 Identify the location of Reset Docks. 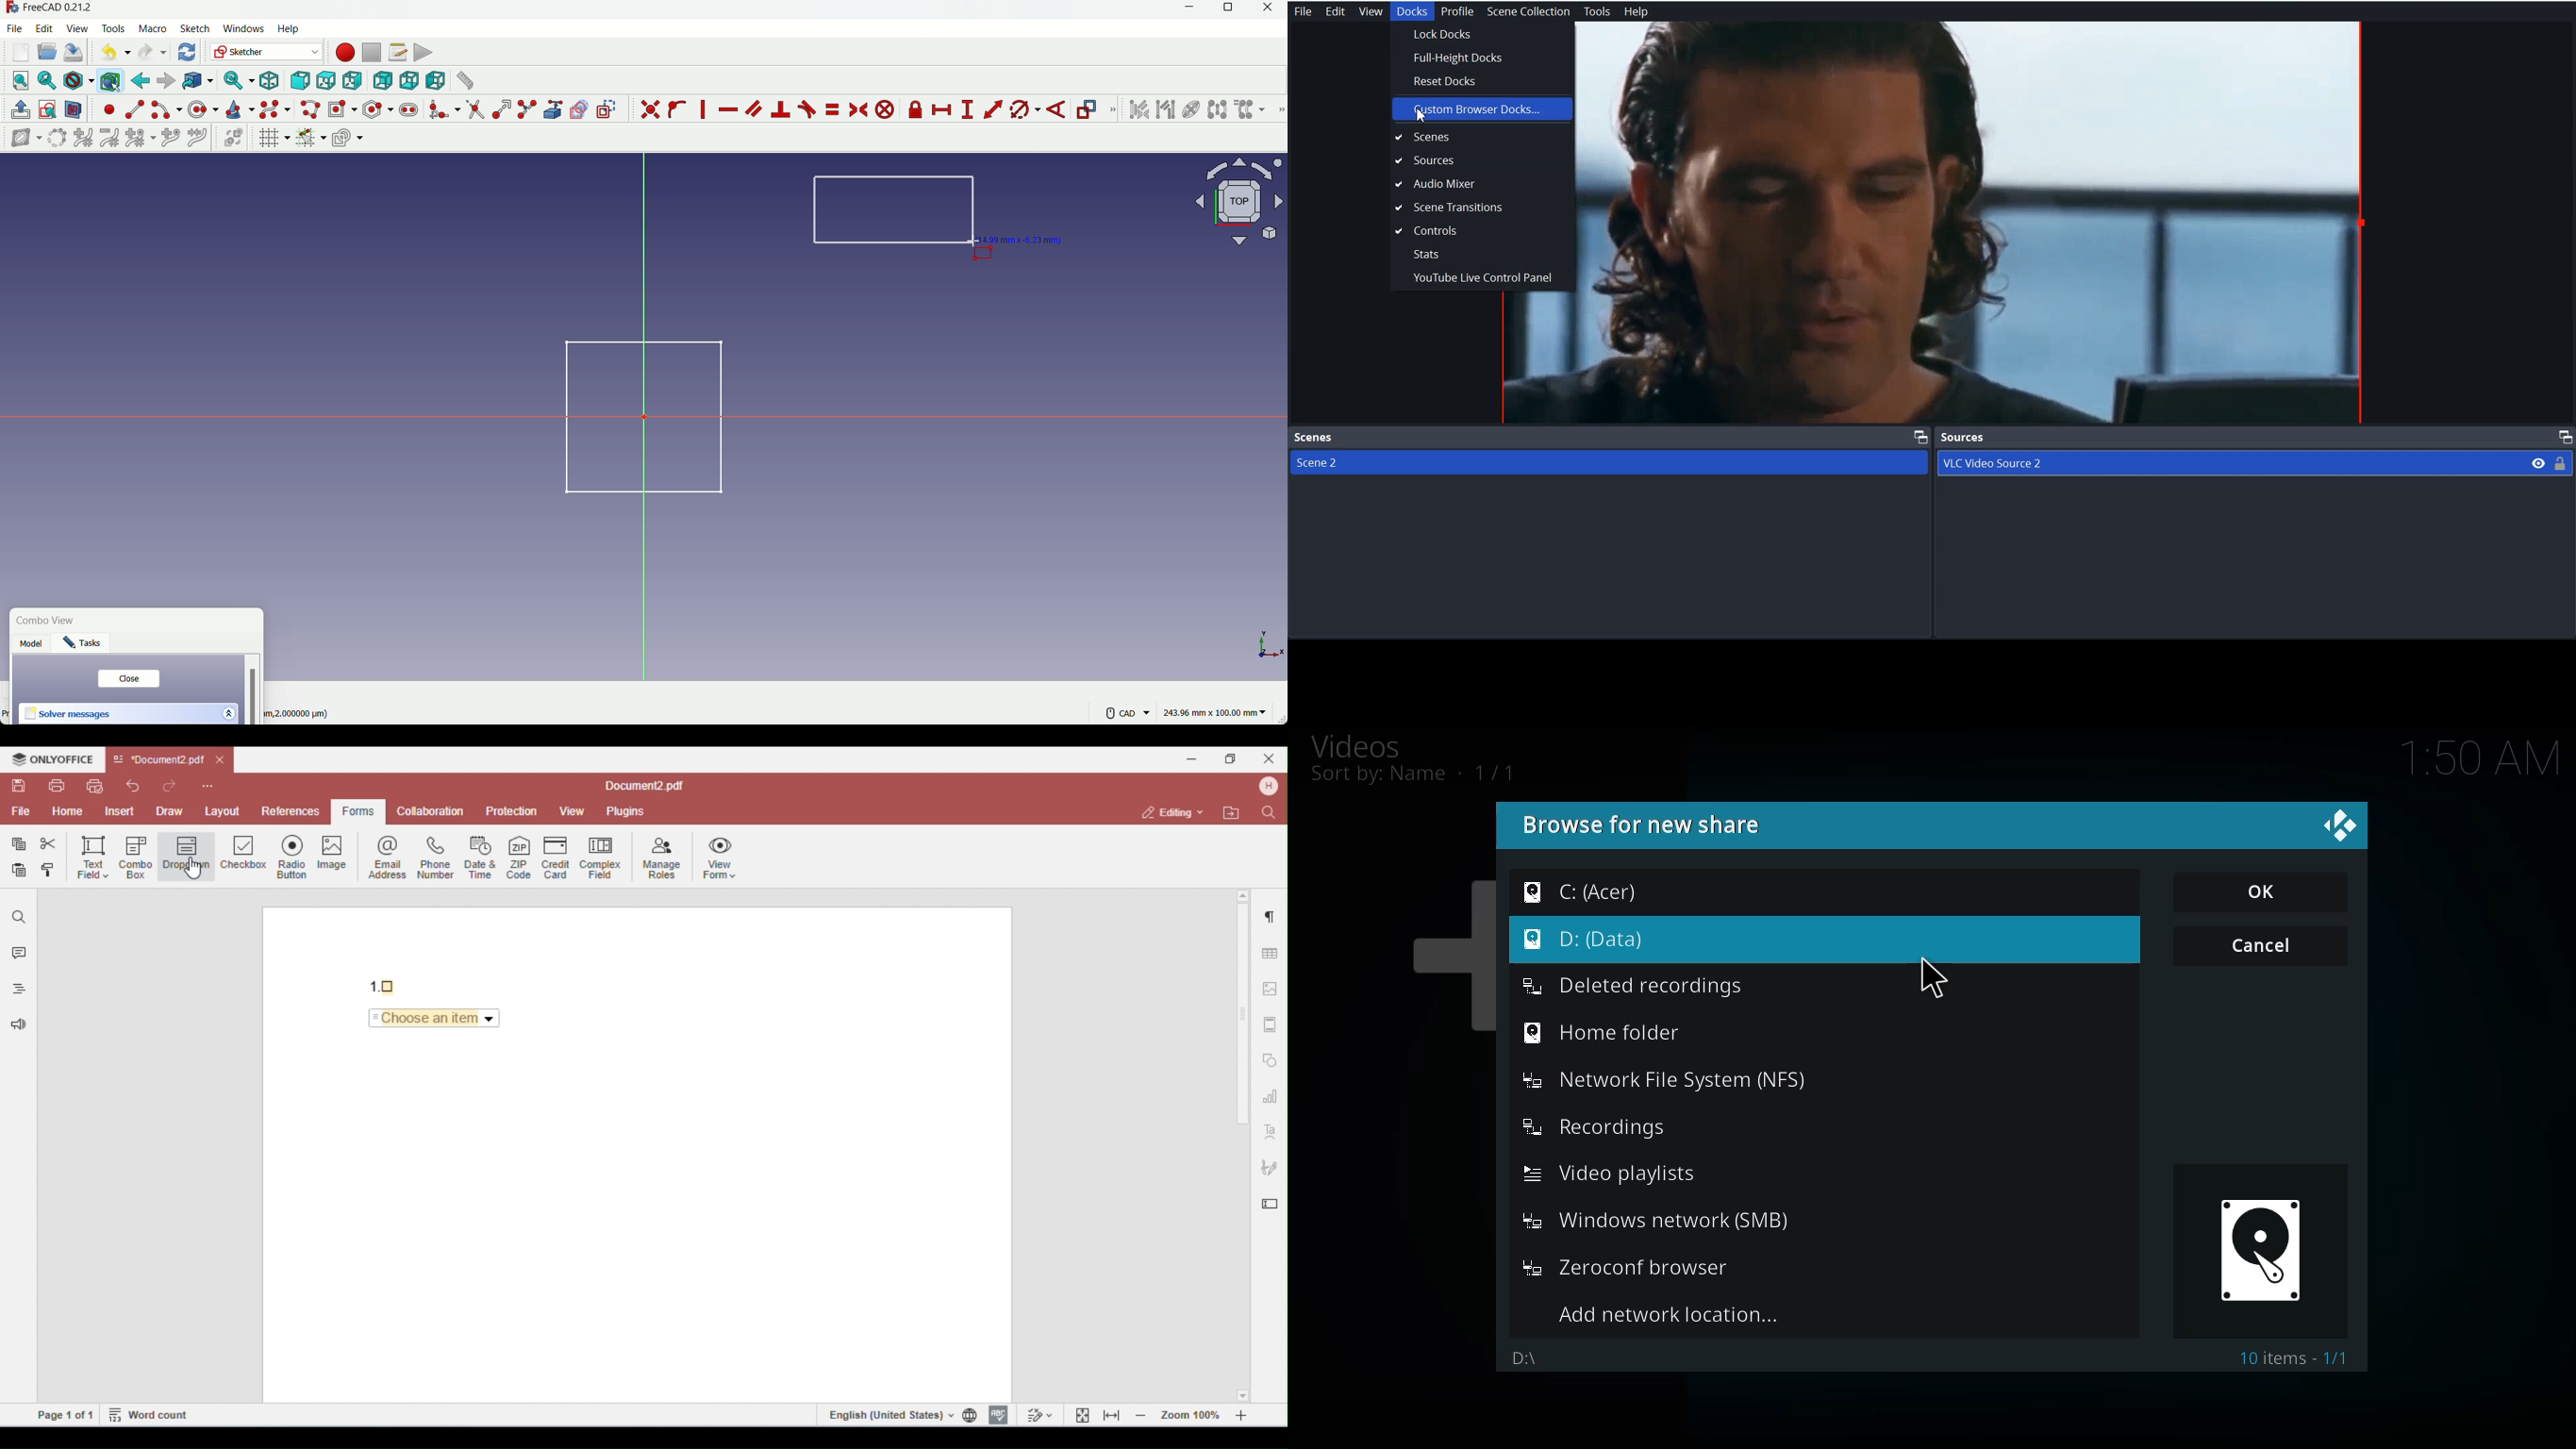
(1479, 81).